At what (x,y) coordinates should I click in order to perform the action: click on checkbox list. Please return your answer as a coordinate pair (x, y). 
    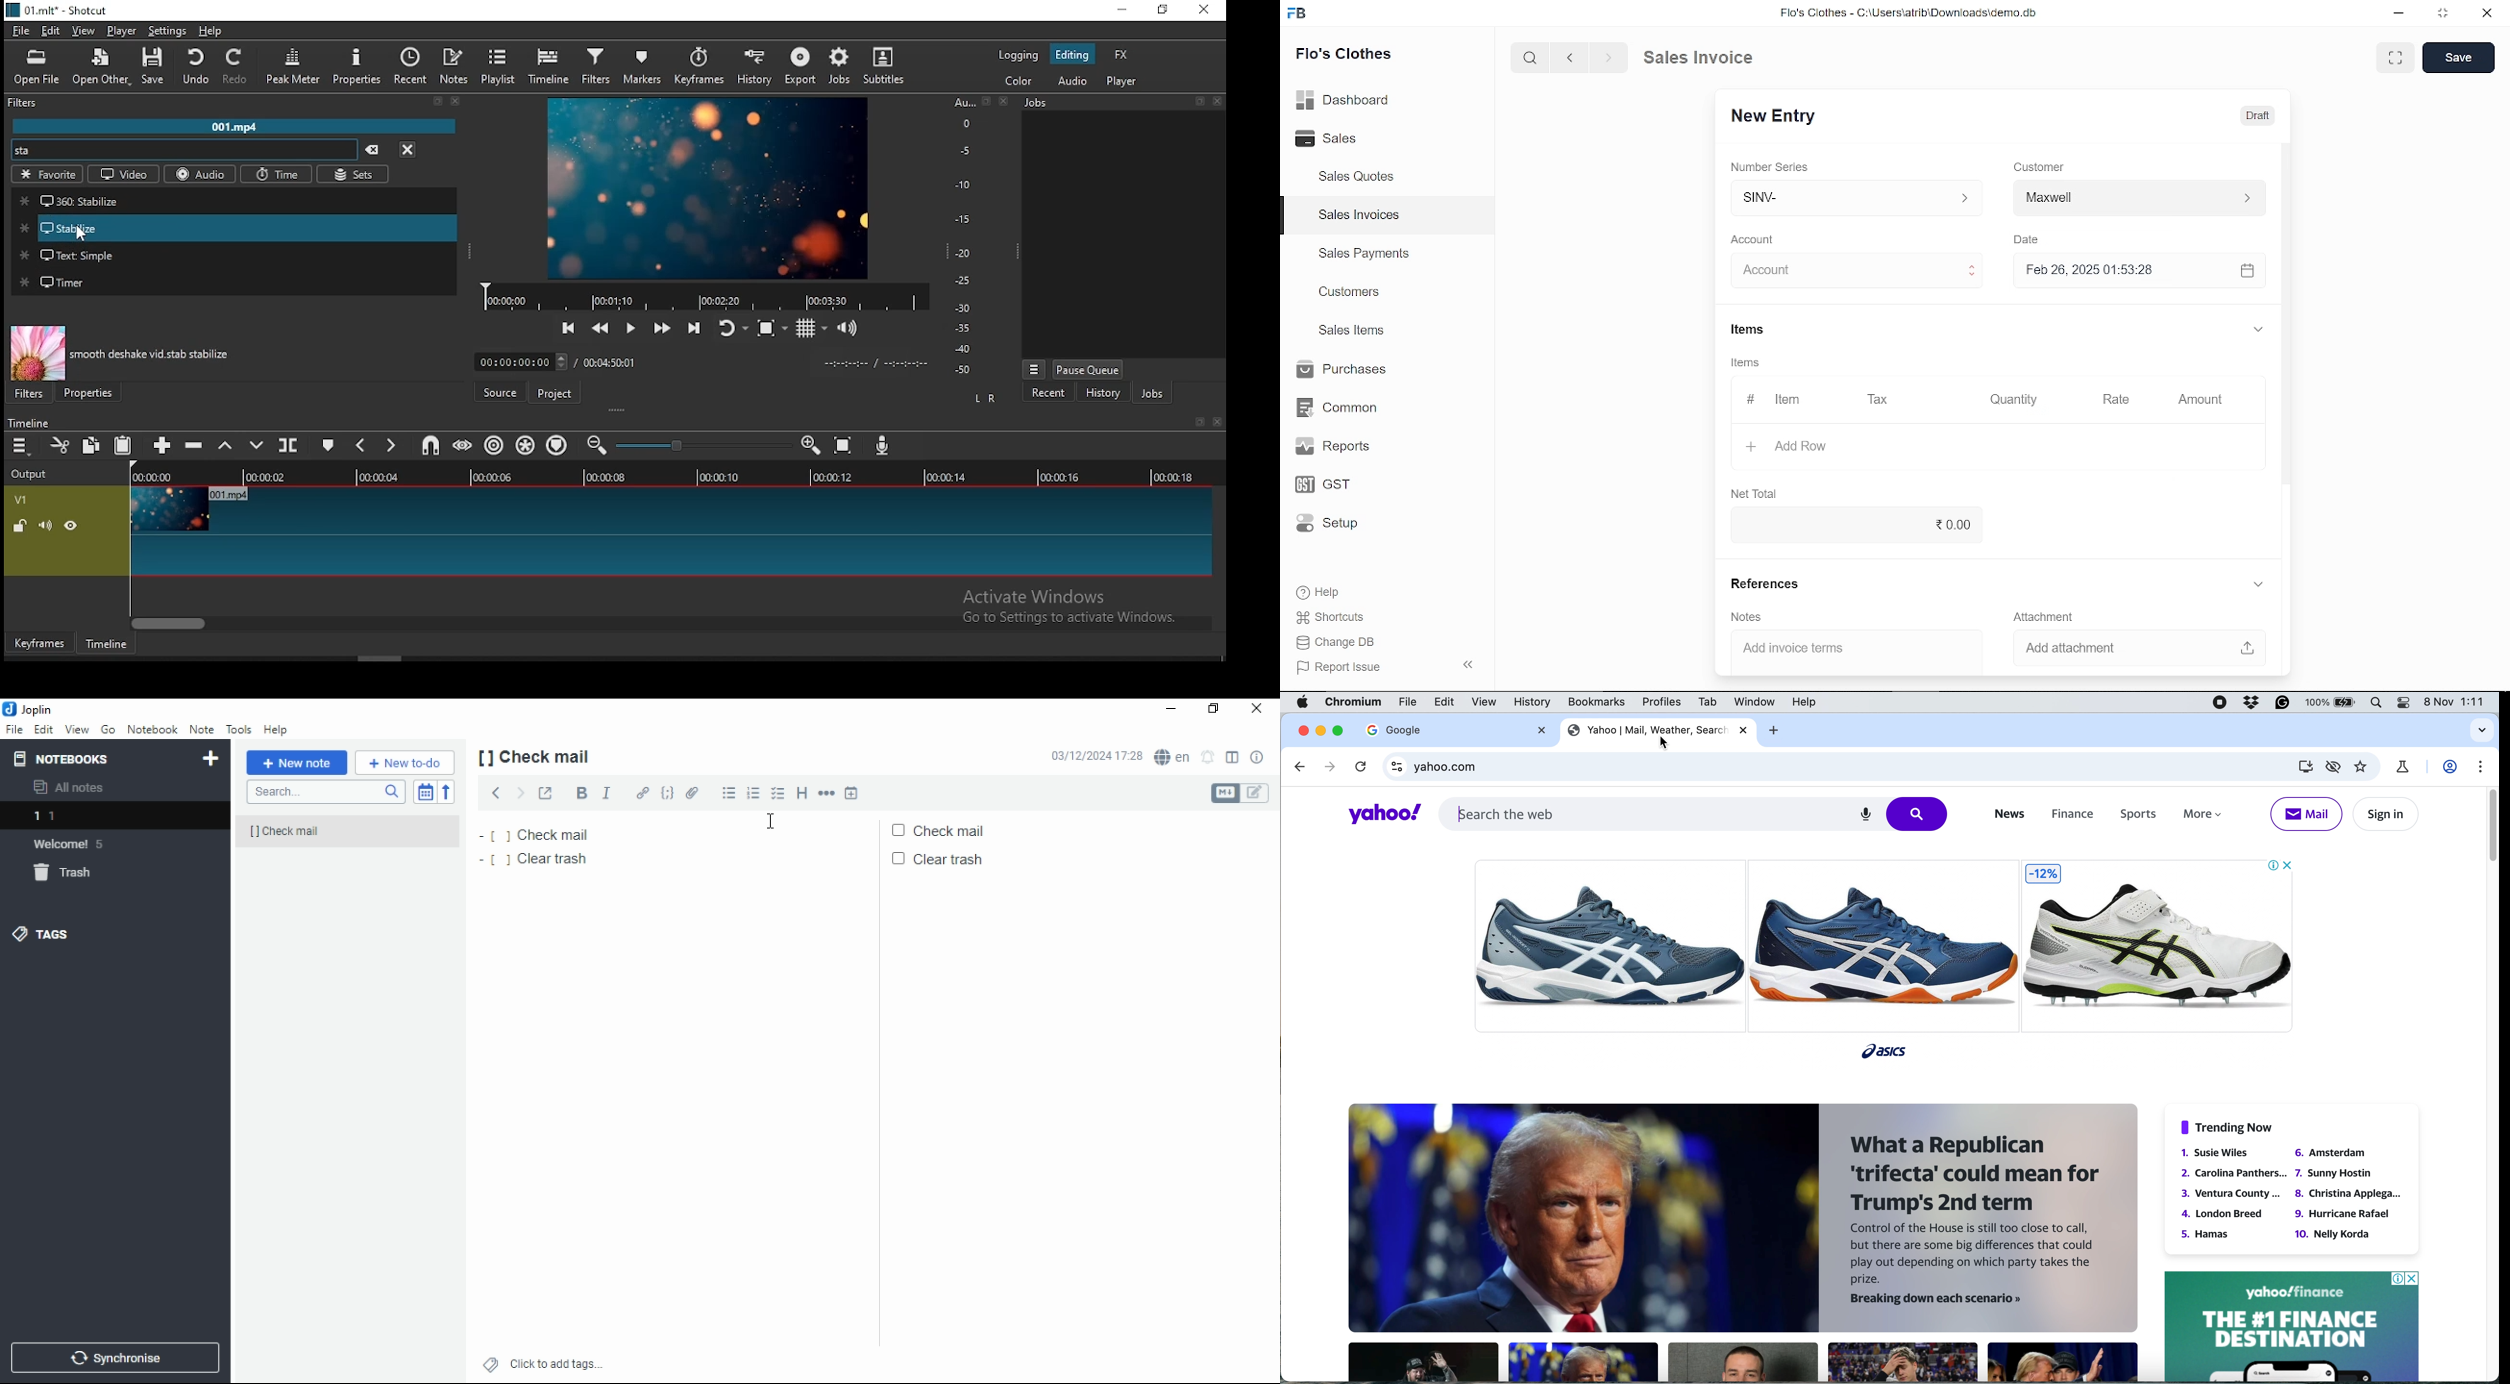
    Looking at the image, I should click on (776, 792).